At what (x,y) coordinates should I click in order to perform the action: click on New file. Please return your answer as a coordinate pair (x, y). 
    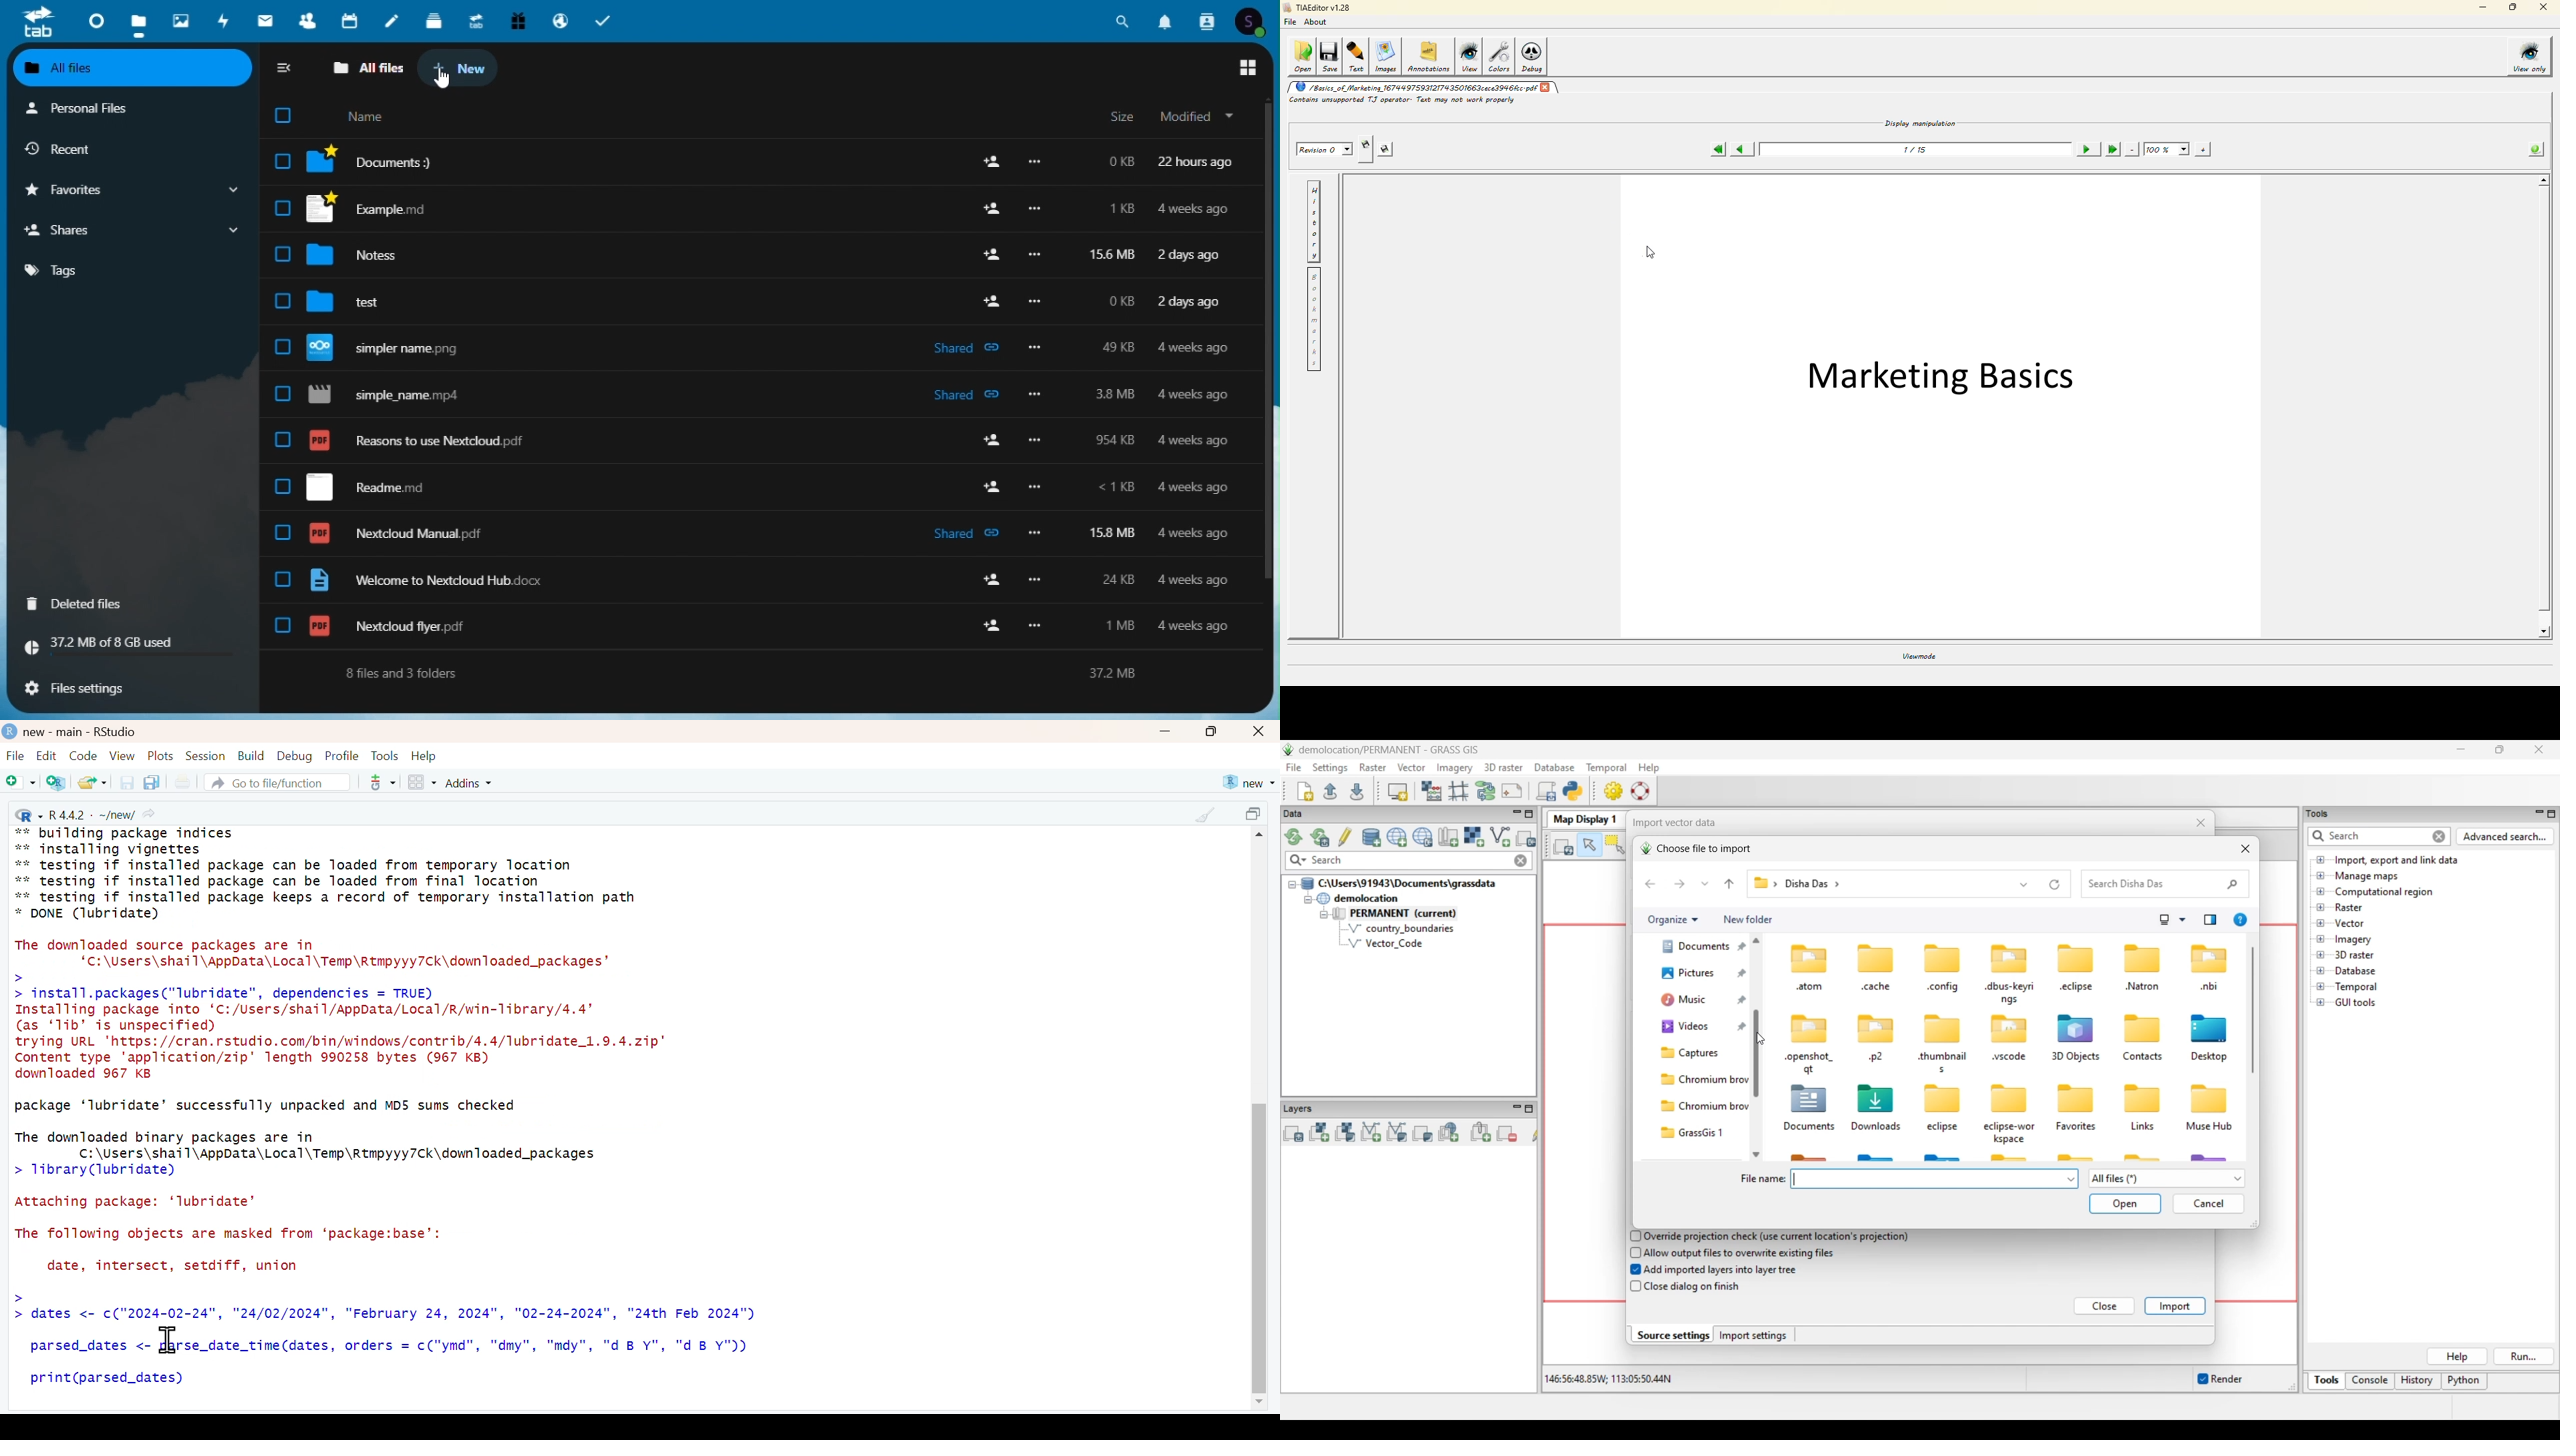
    Looking at the image, I should click on (21, 783).